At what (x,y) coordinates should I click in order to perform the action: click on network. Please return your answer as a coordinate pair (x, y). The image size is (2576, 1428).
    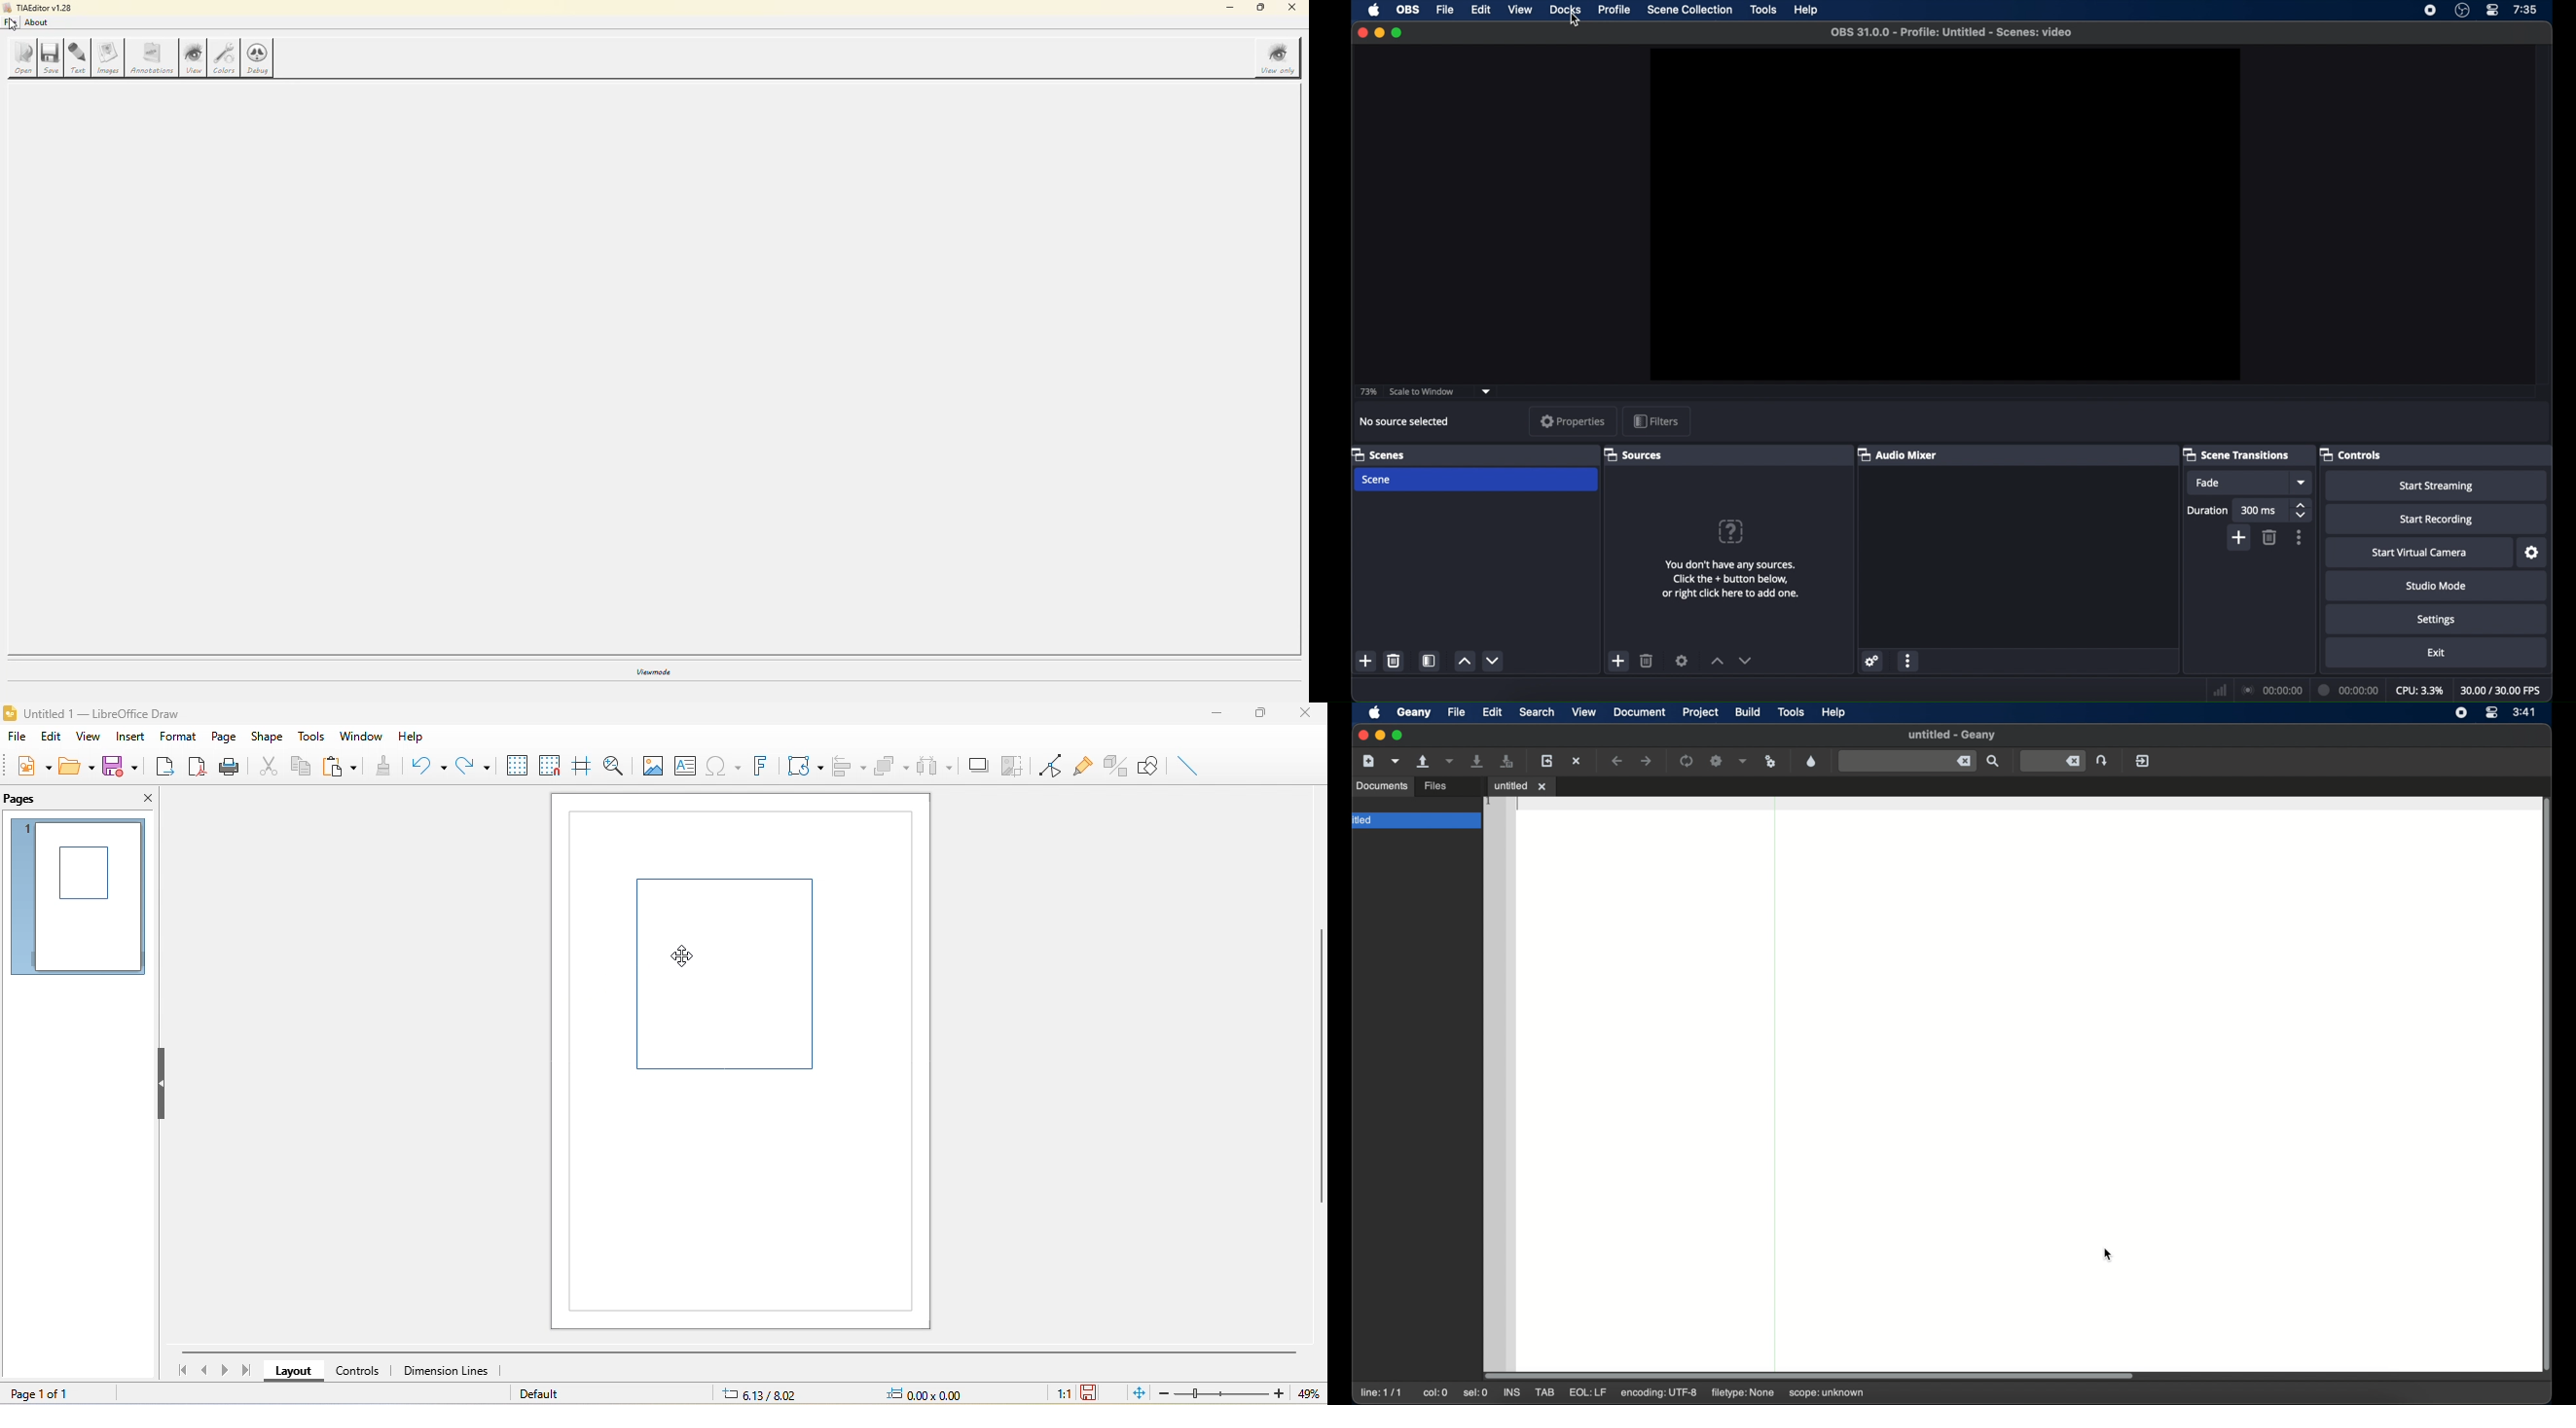
    Looking at the image, I should click on (2220, 690).